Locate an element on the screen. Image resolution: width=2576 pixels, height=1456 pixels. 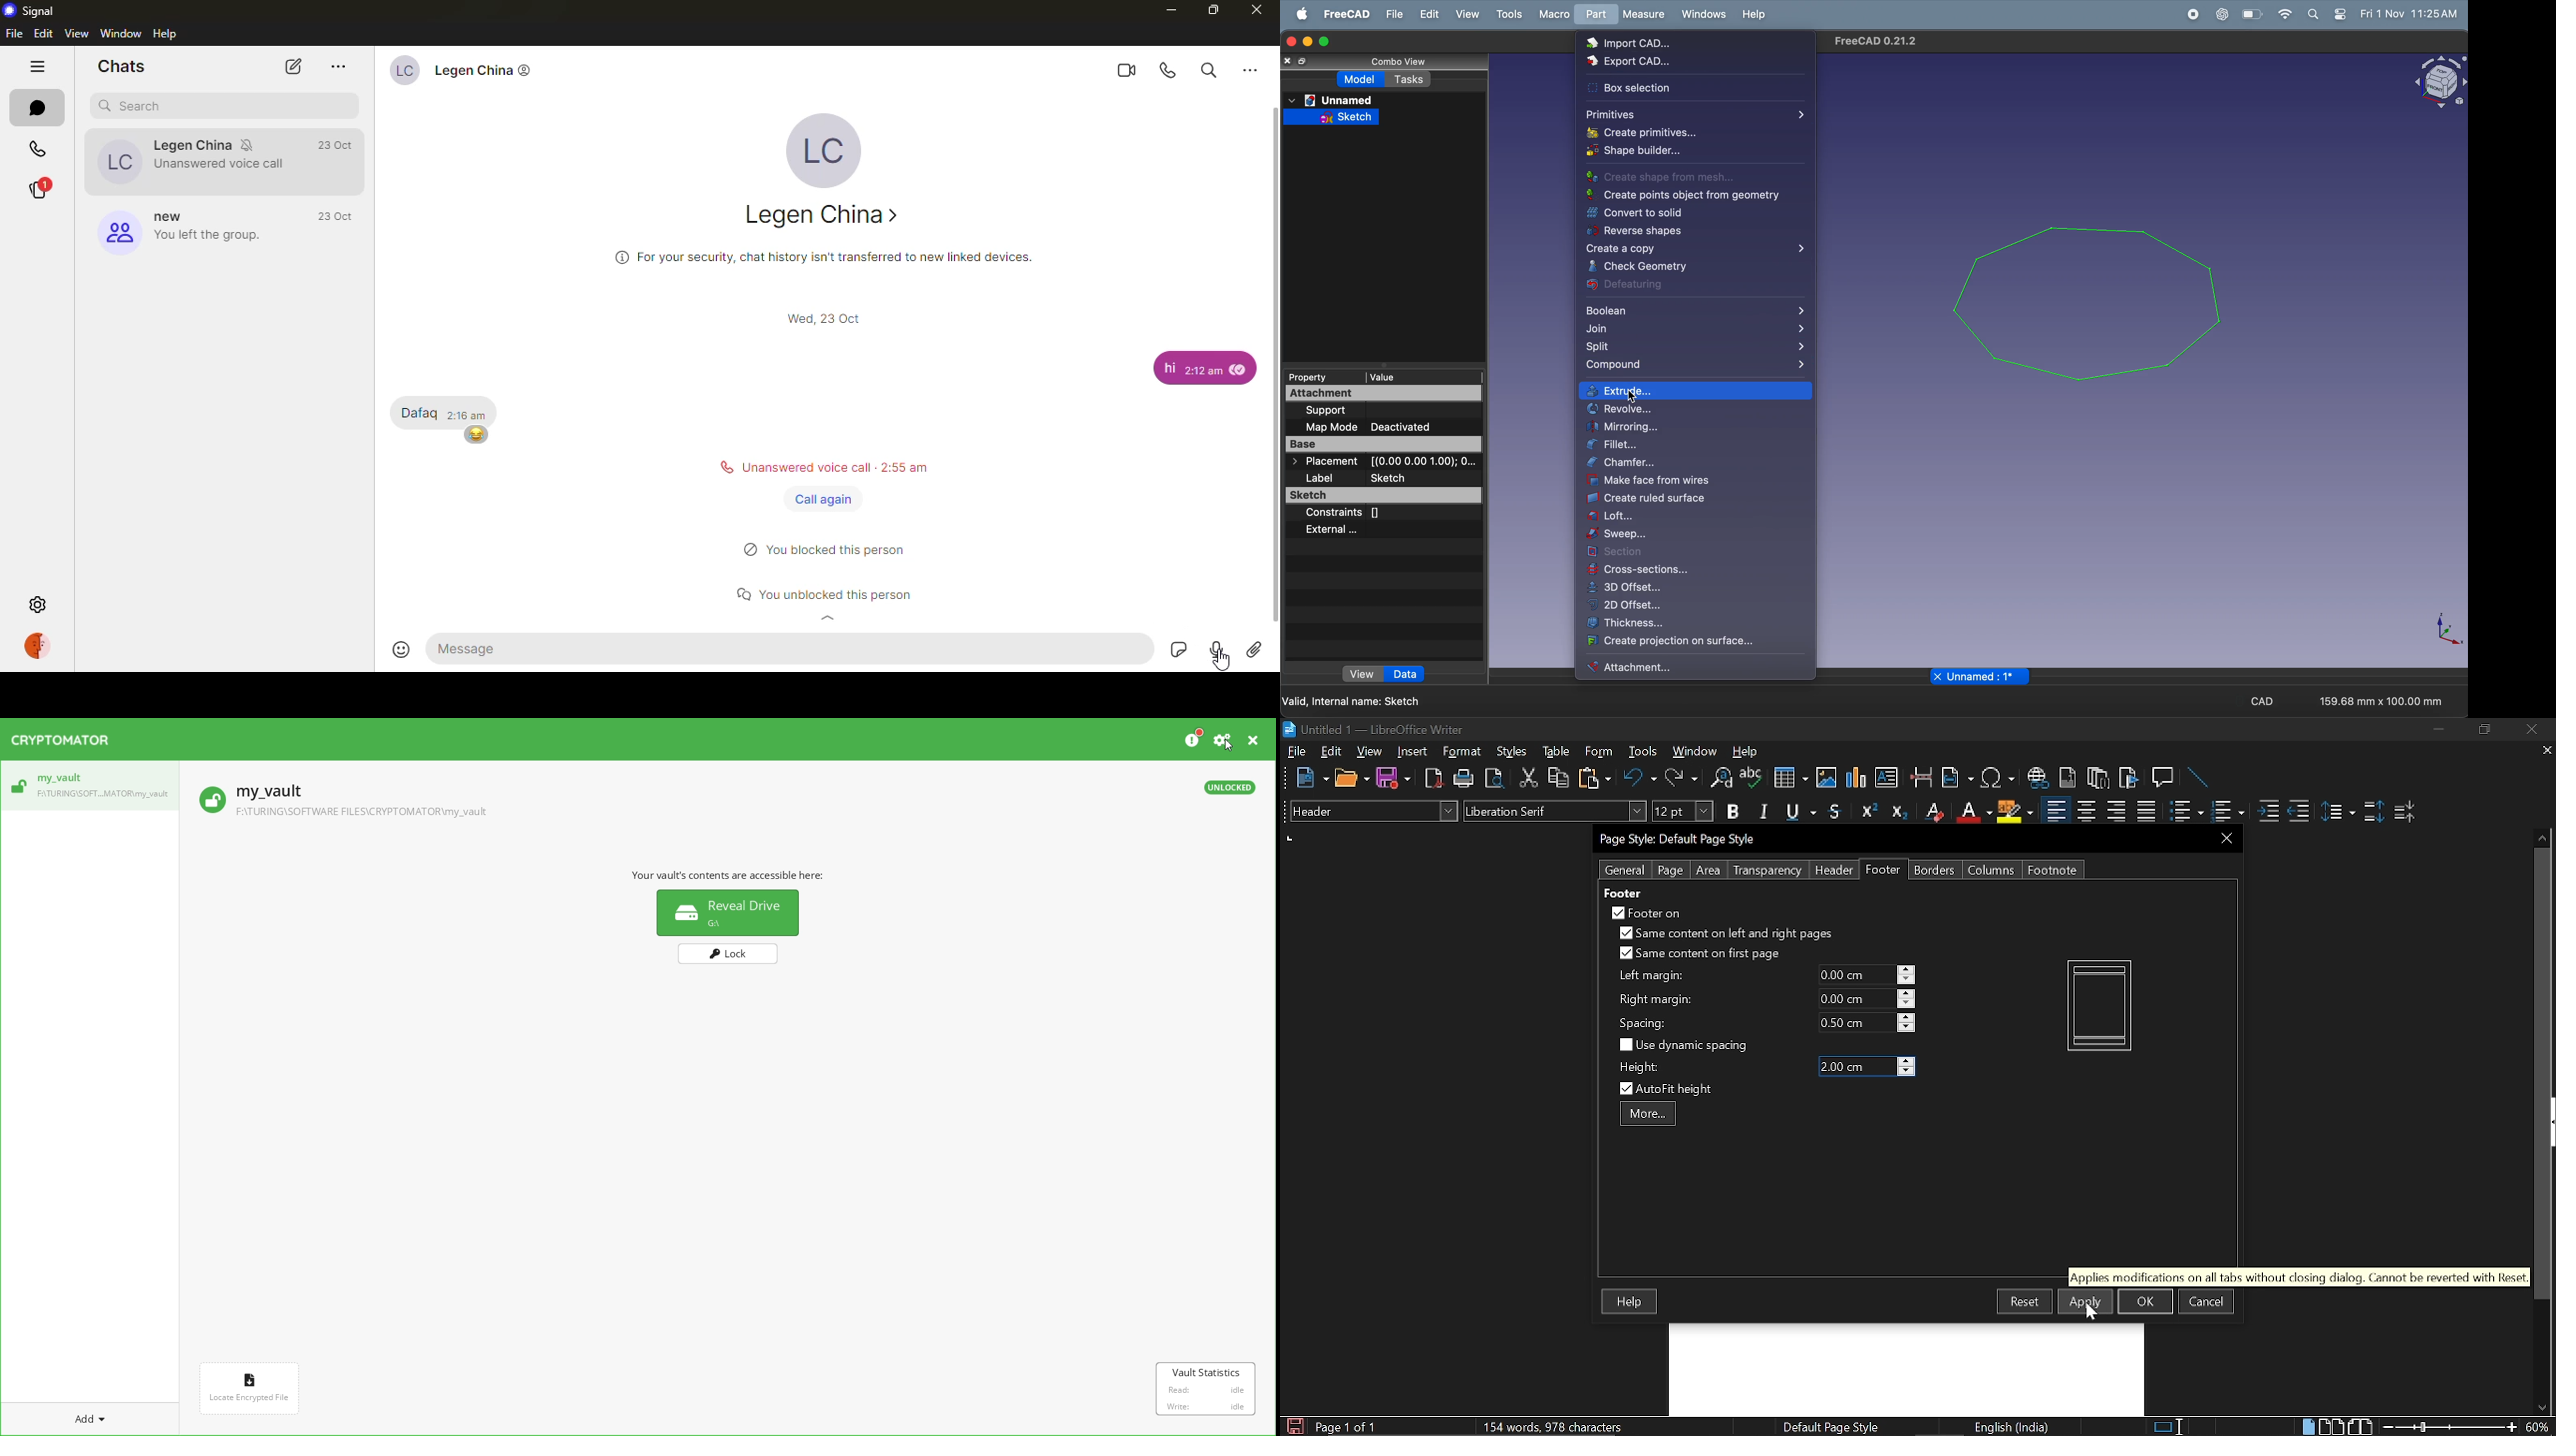
part is located at coordinates (1594, 15).